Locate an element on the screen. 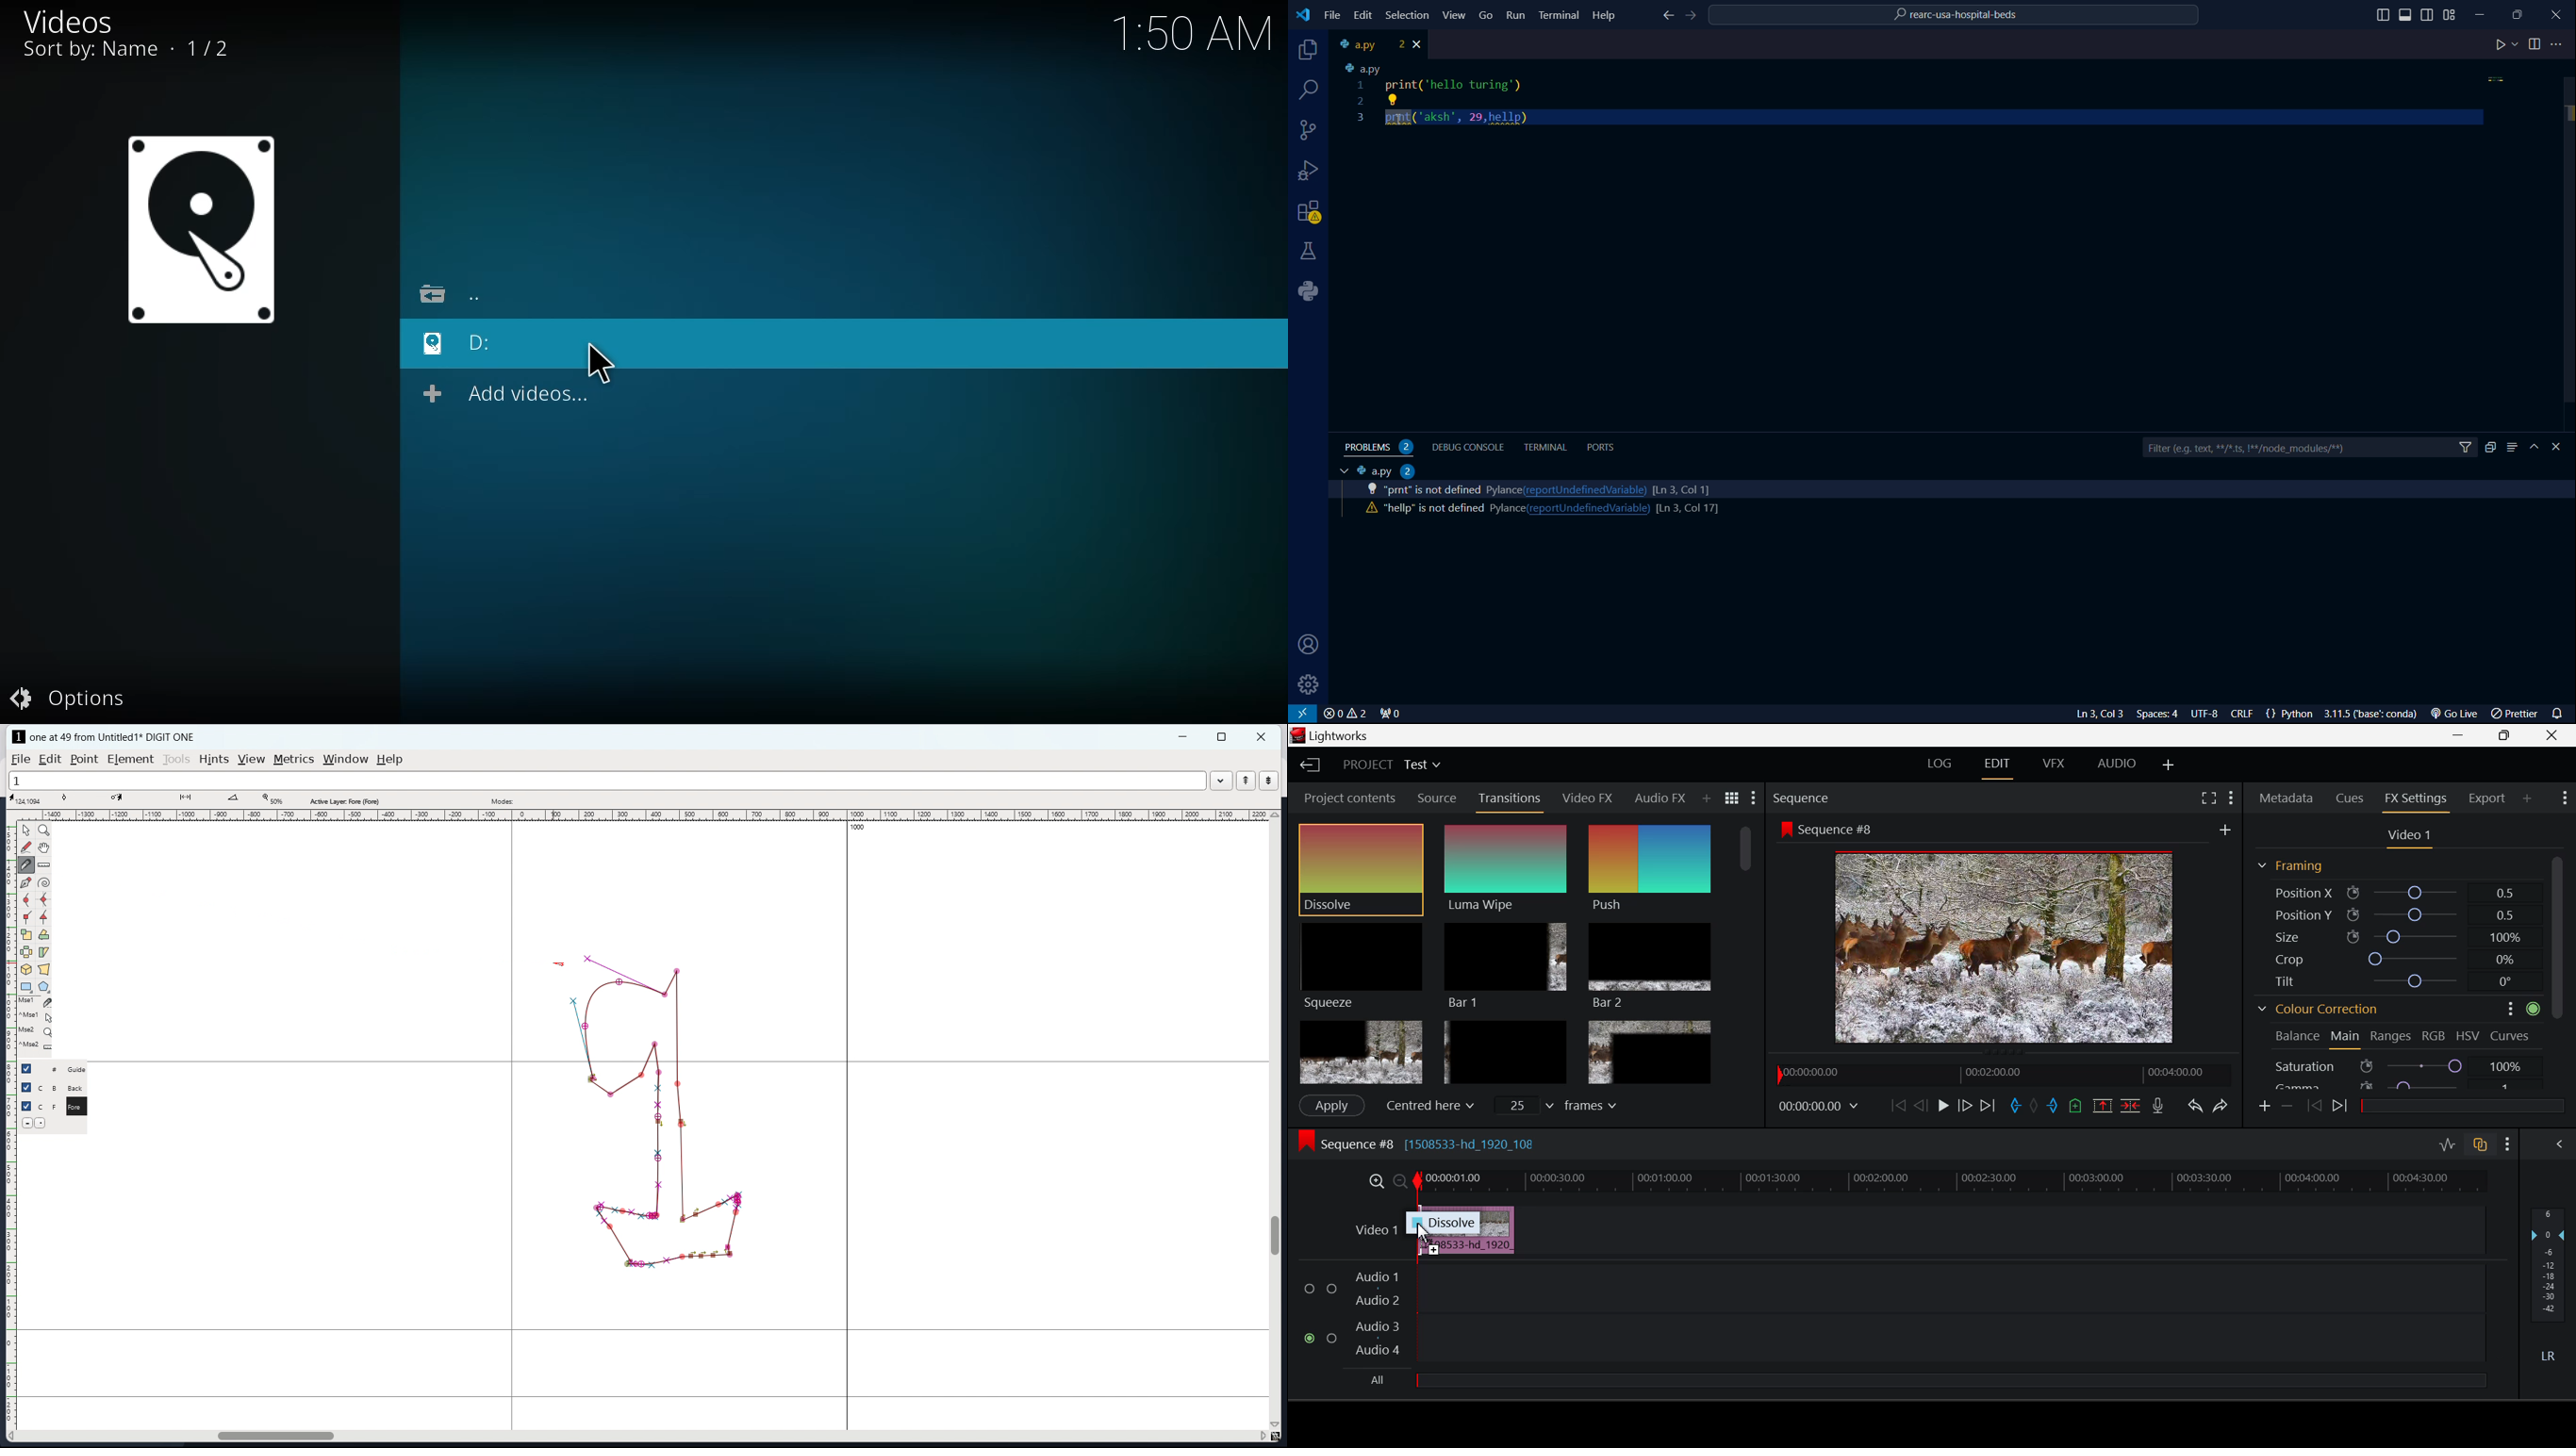 The image size is (2576, 1456). HSV is located at coordinates (2470, 1036).